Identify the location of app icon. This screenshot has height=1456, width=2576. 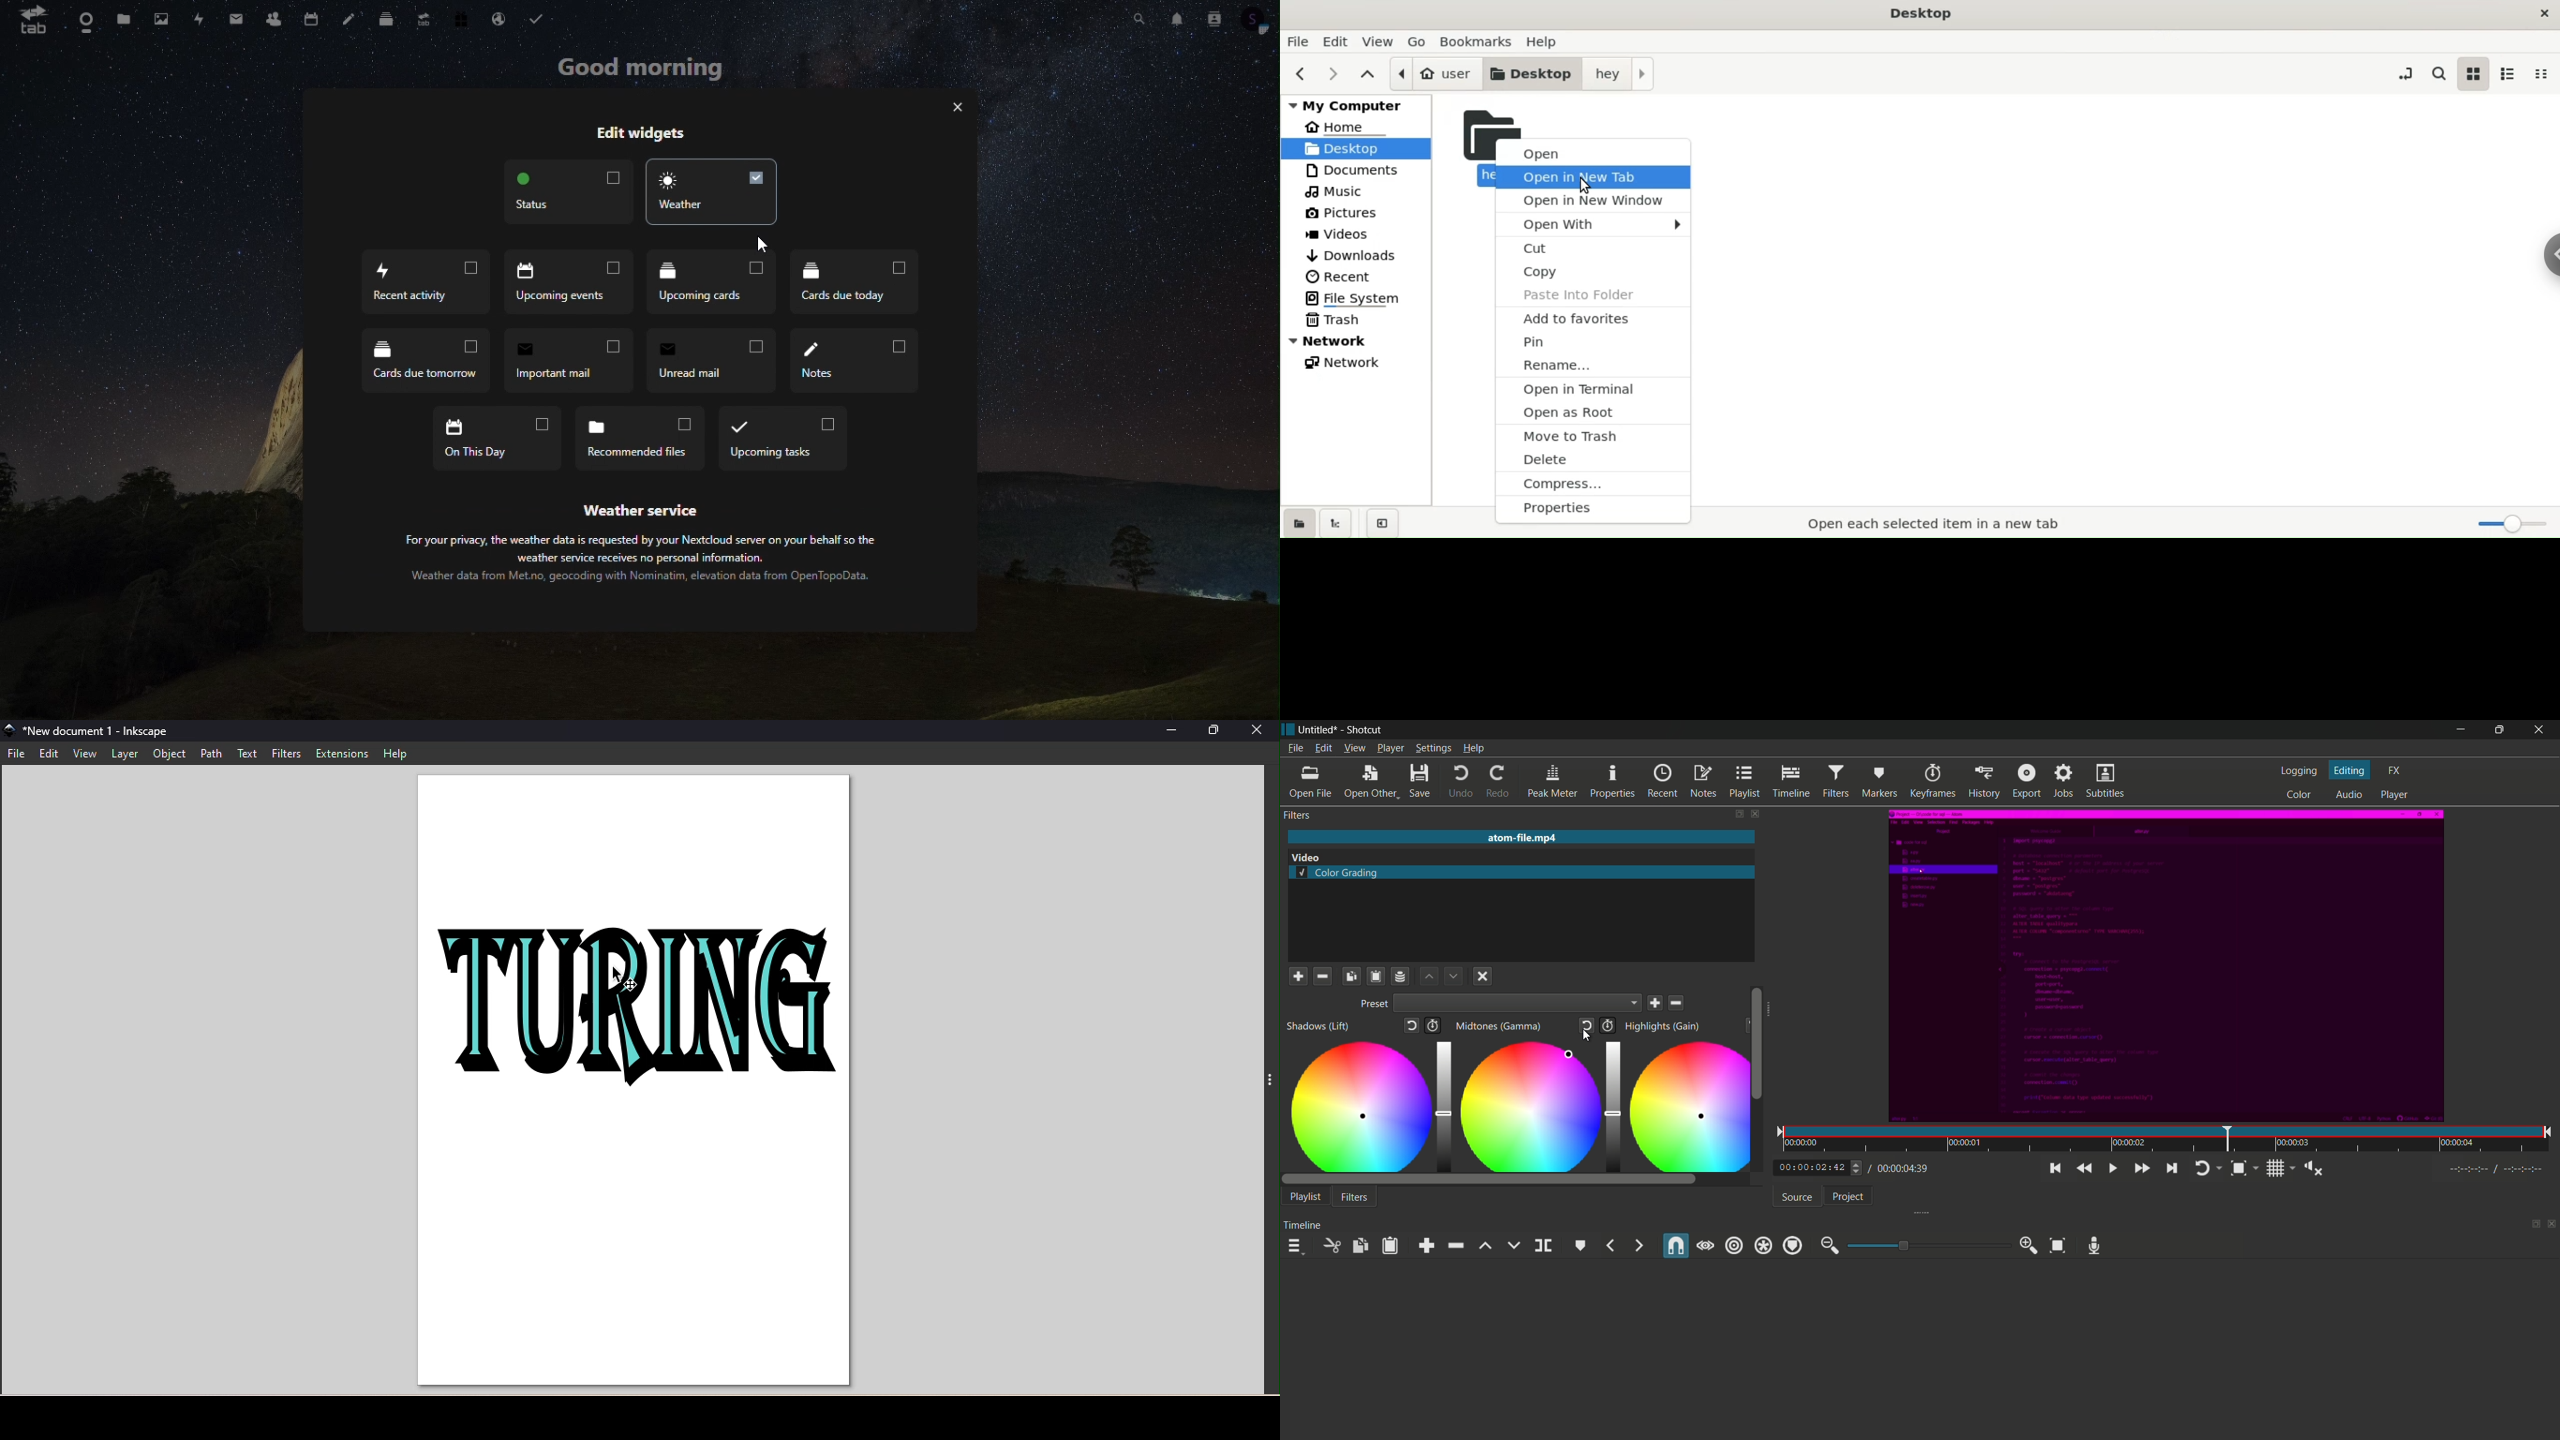
(1288, 729).